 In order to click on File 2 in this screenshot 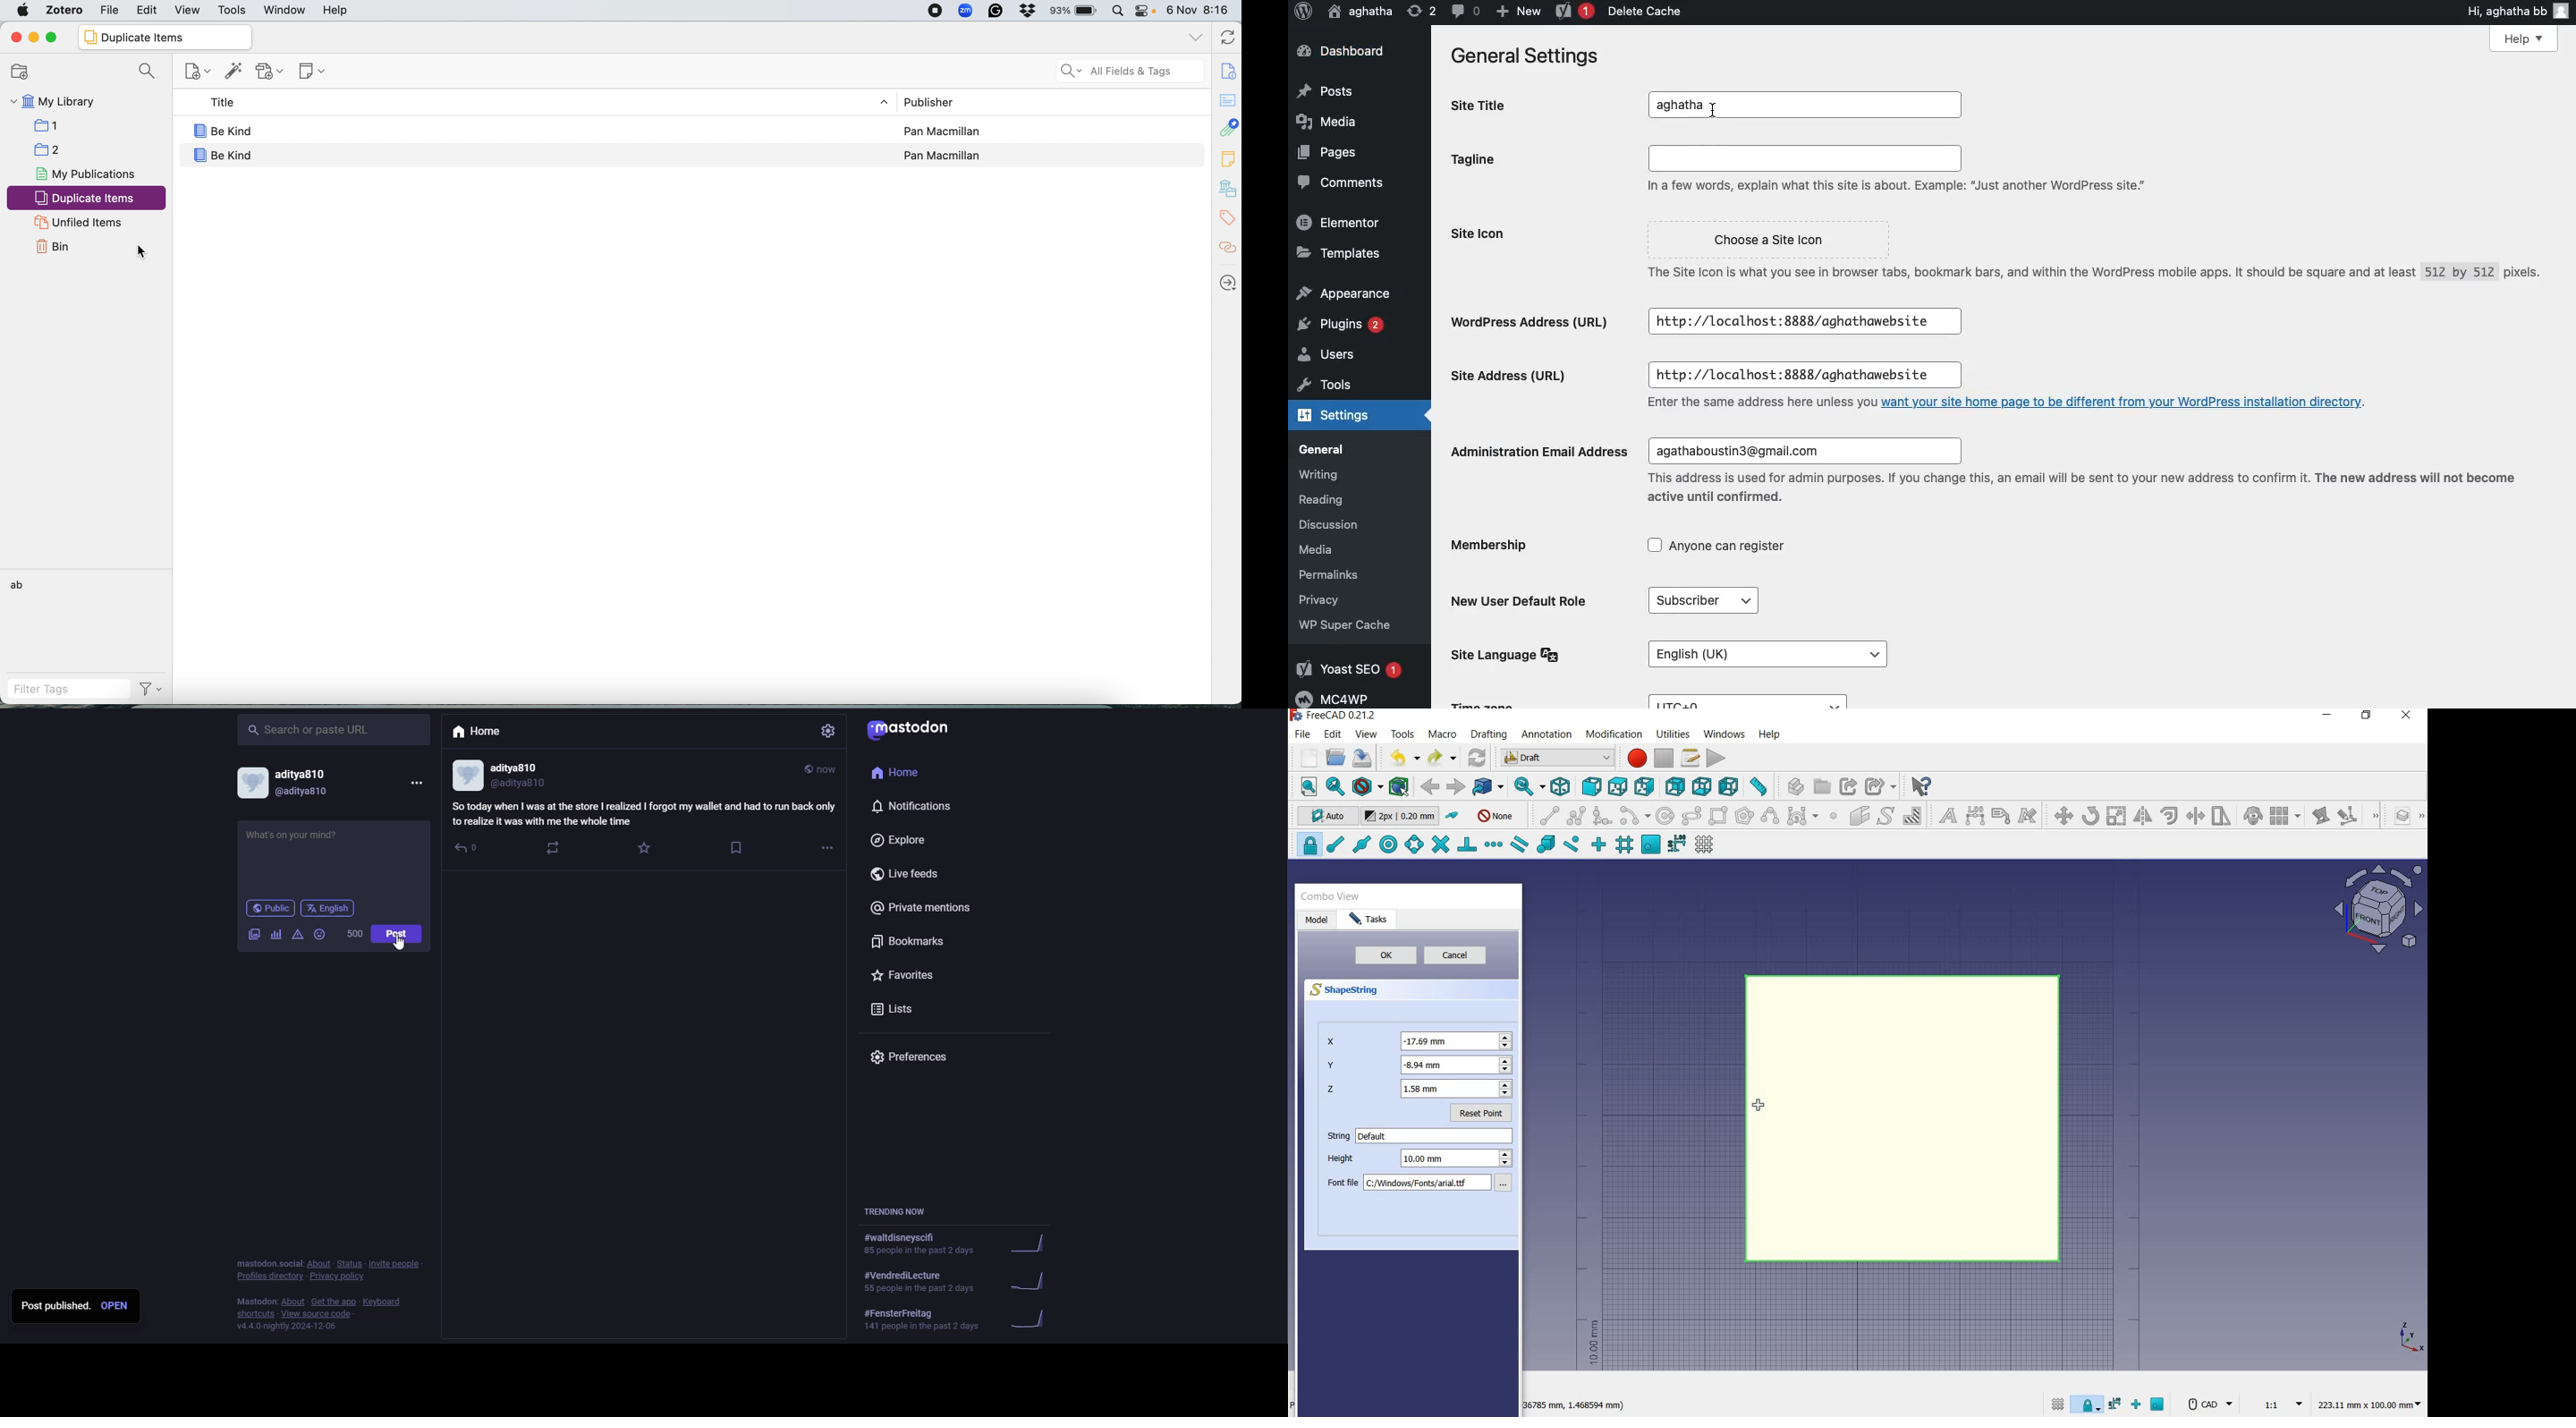, I will do `click(93, 149)`.